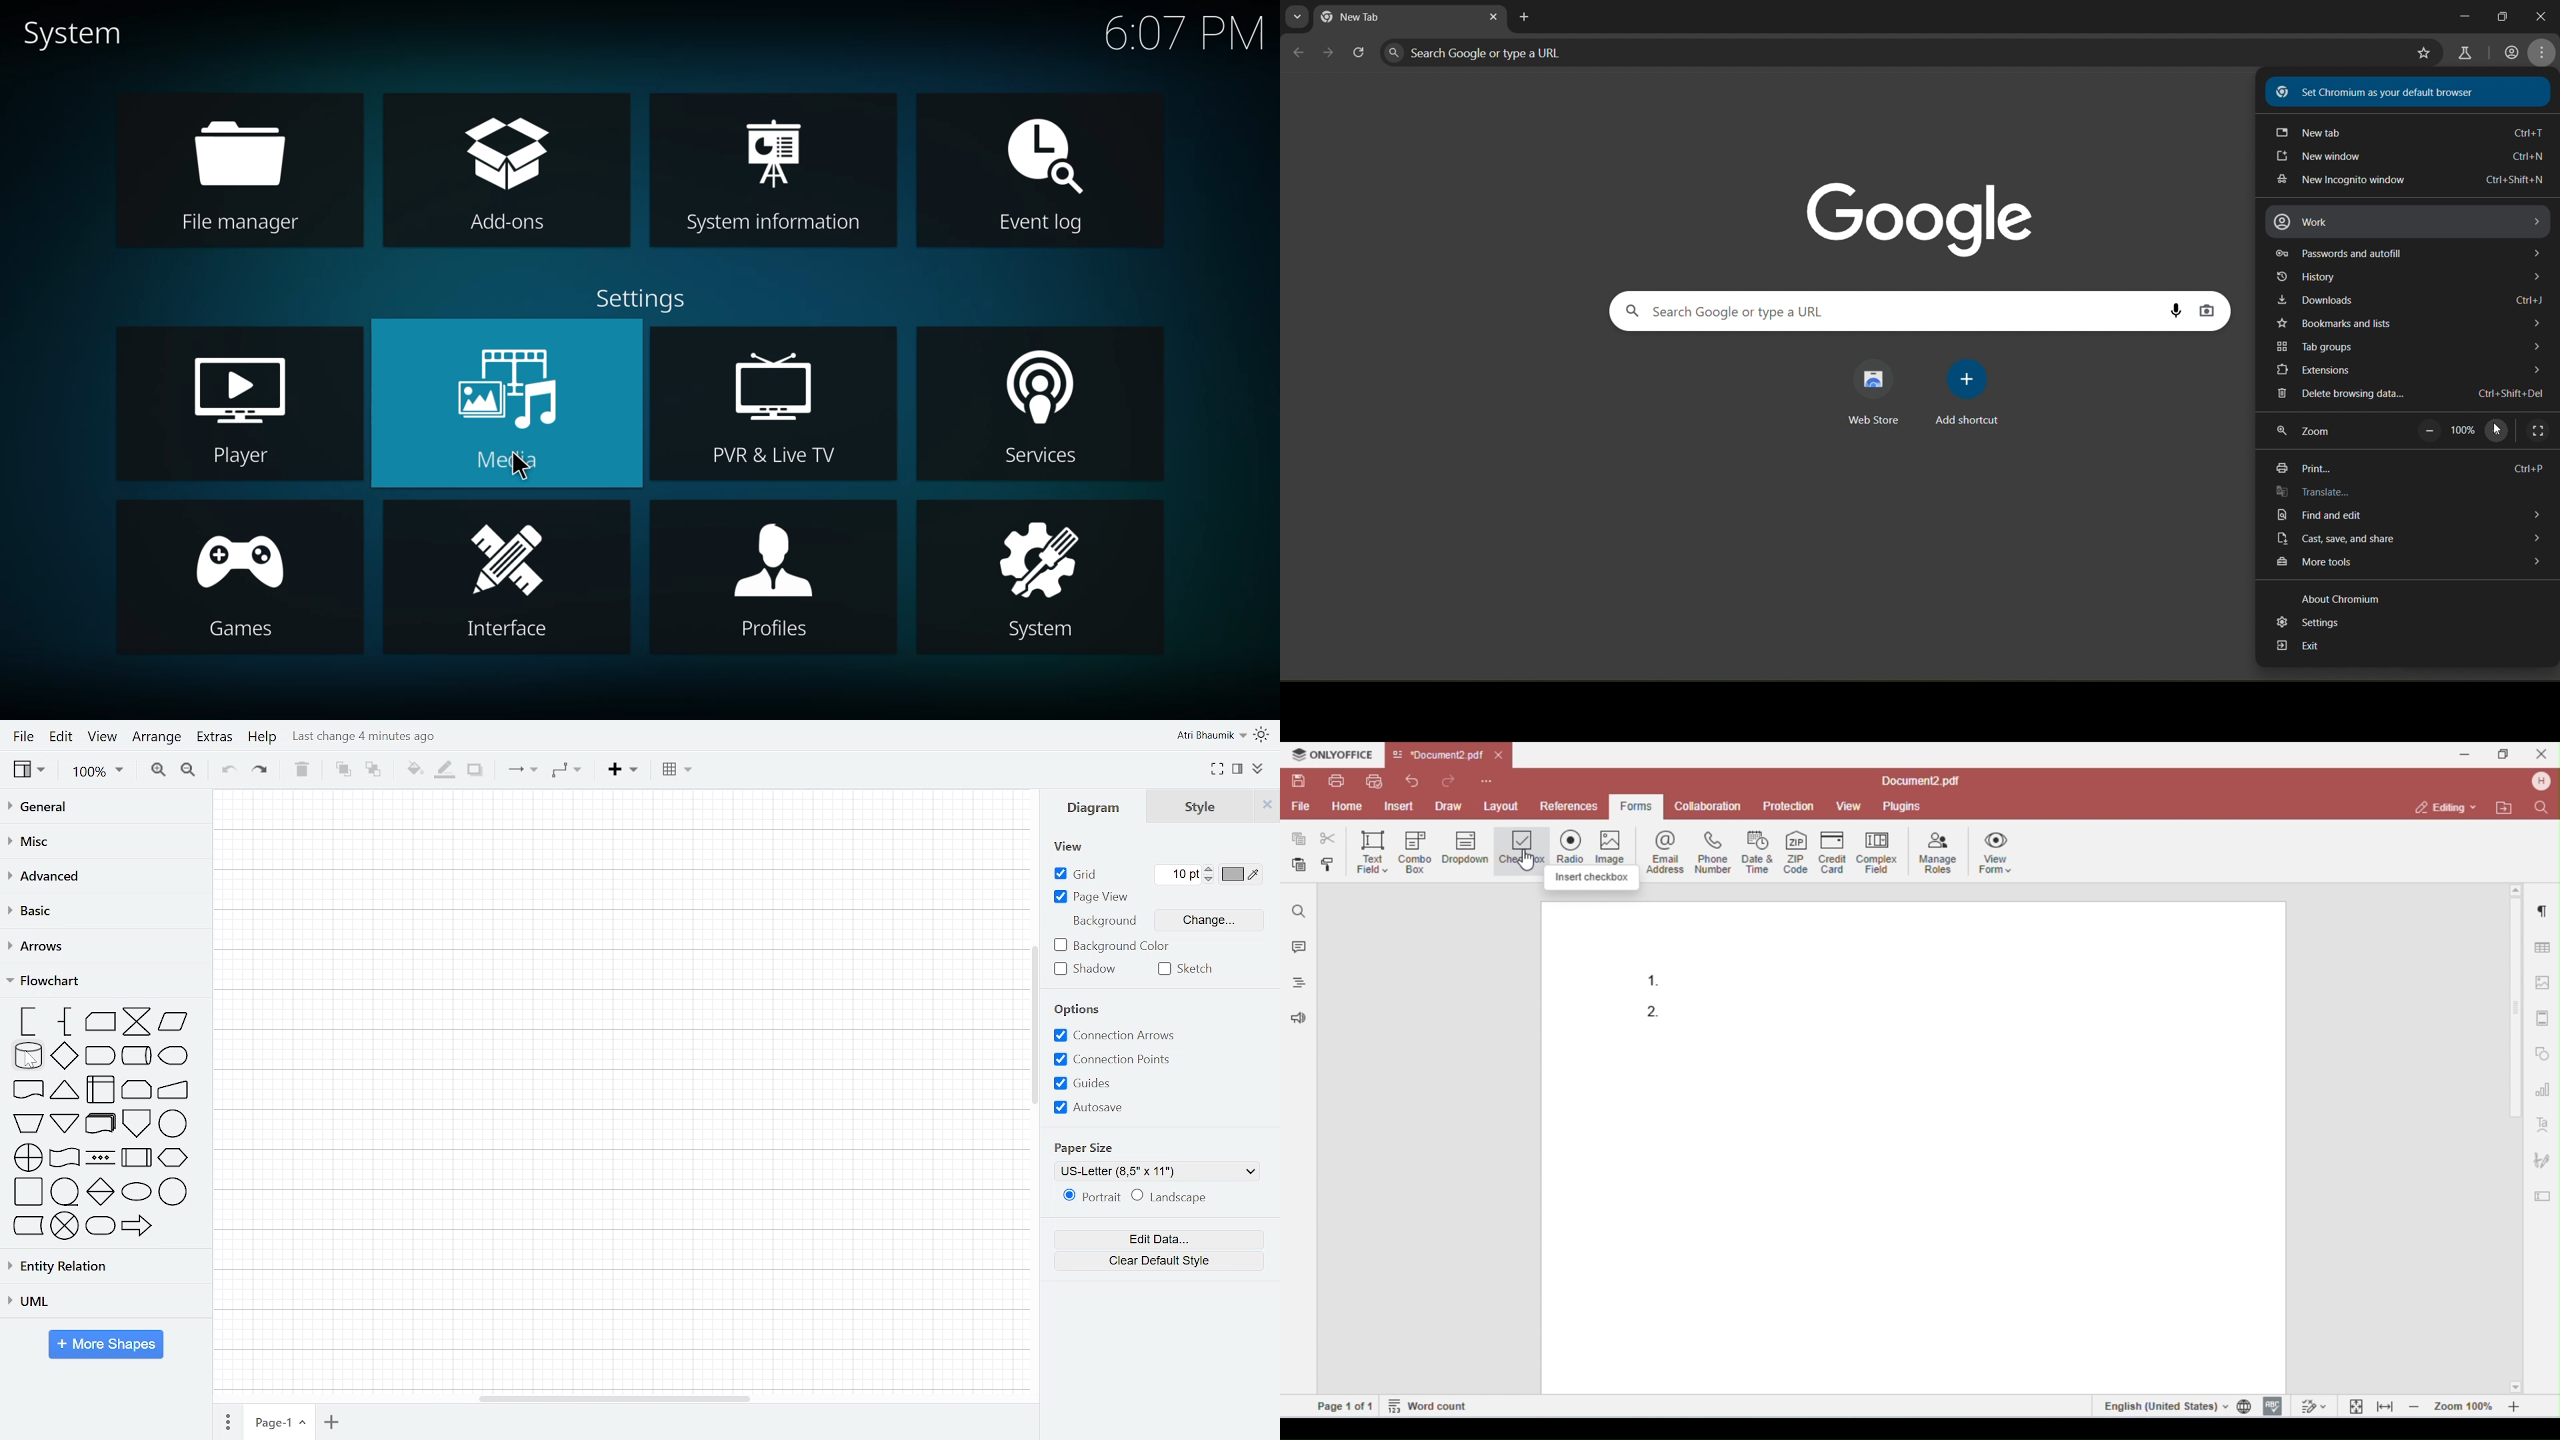 The image size is (2576, 1456). I want to click on Page view, so click(1092, 897).